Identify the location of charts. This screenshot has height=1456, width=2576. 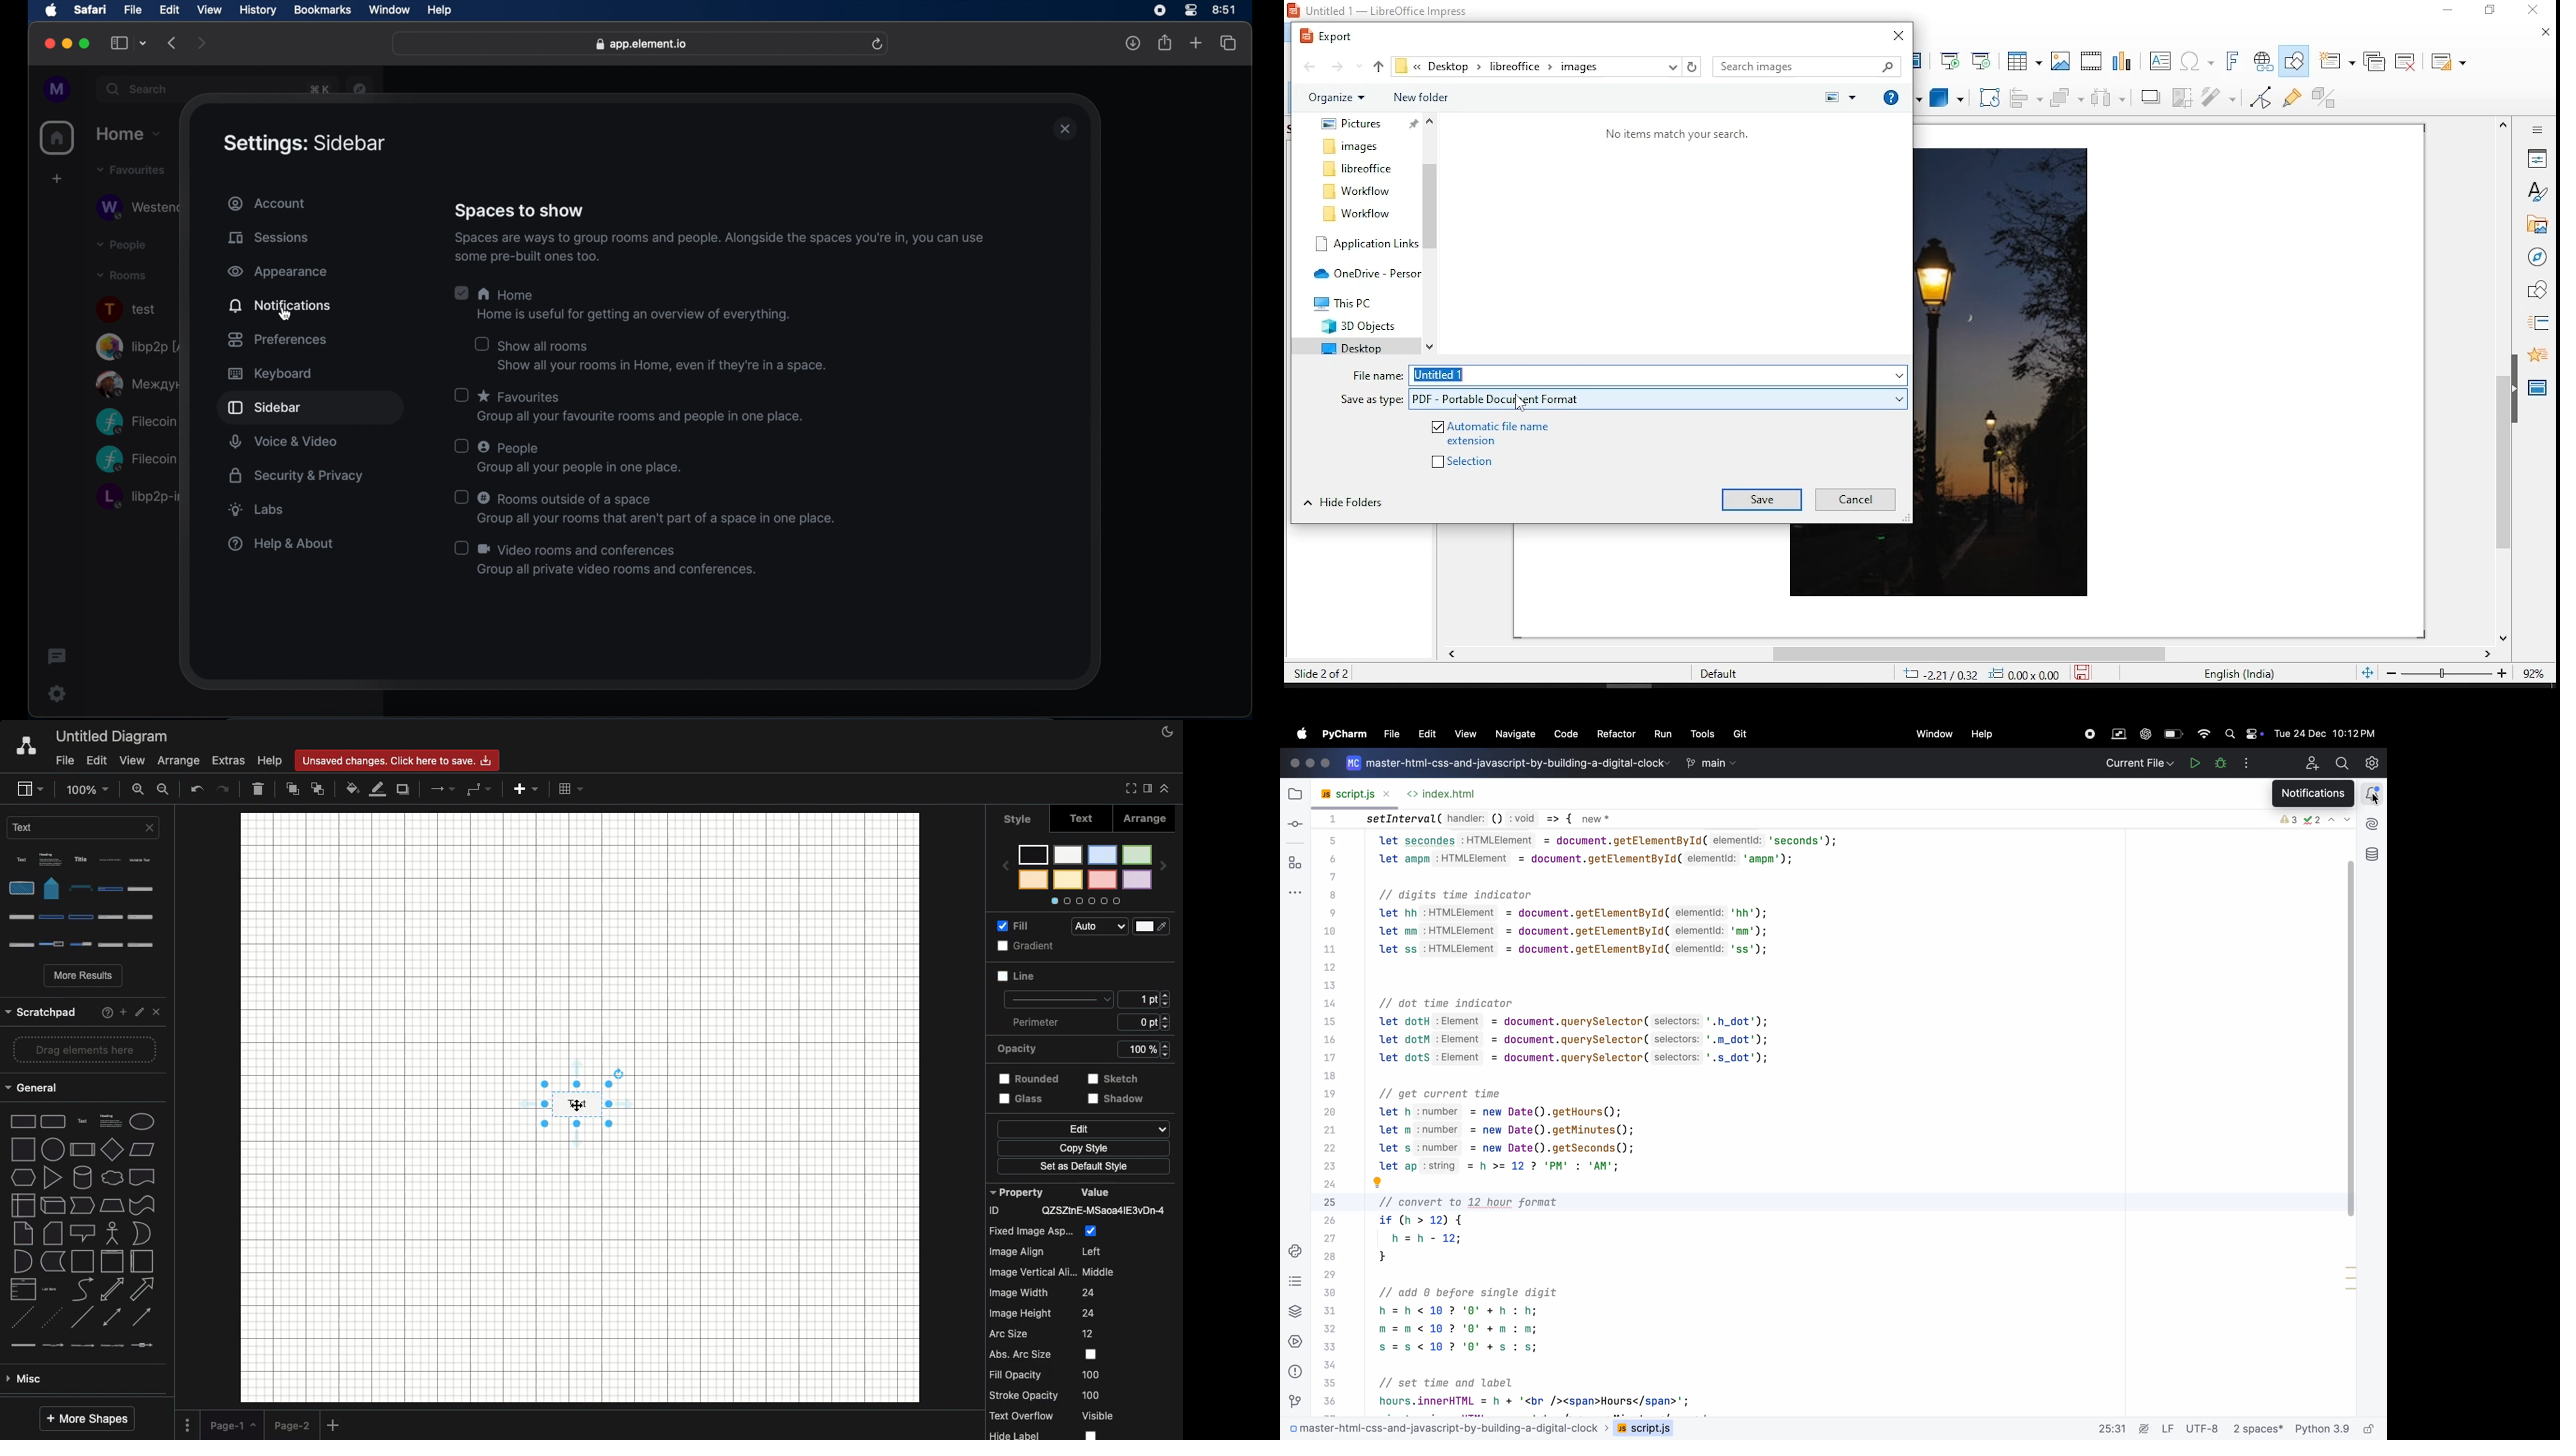
(2127, 60).